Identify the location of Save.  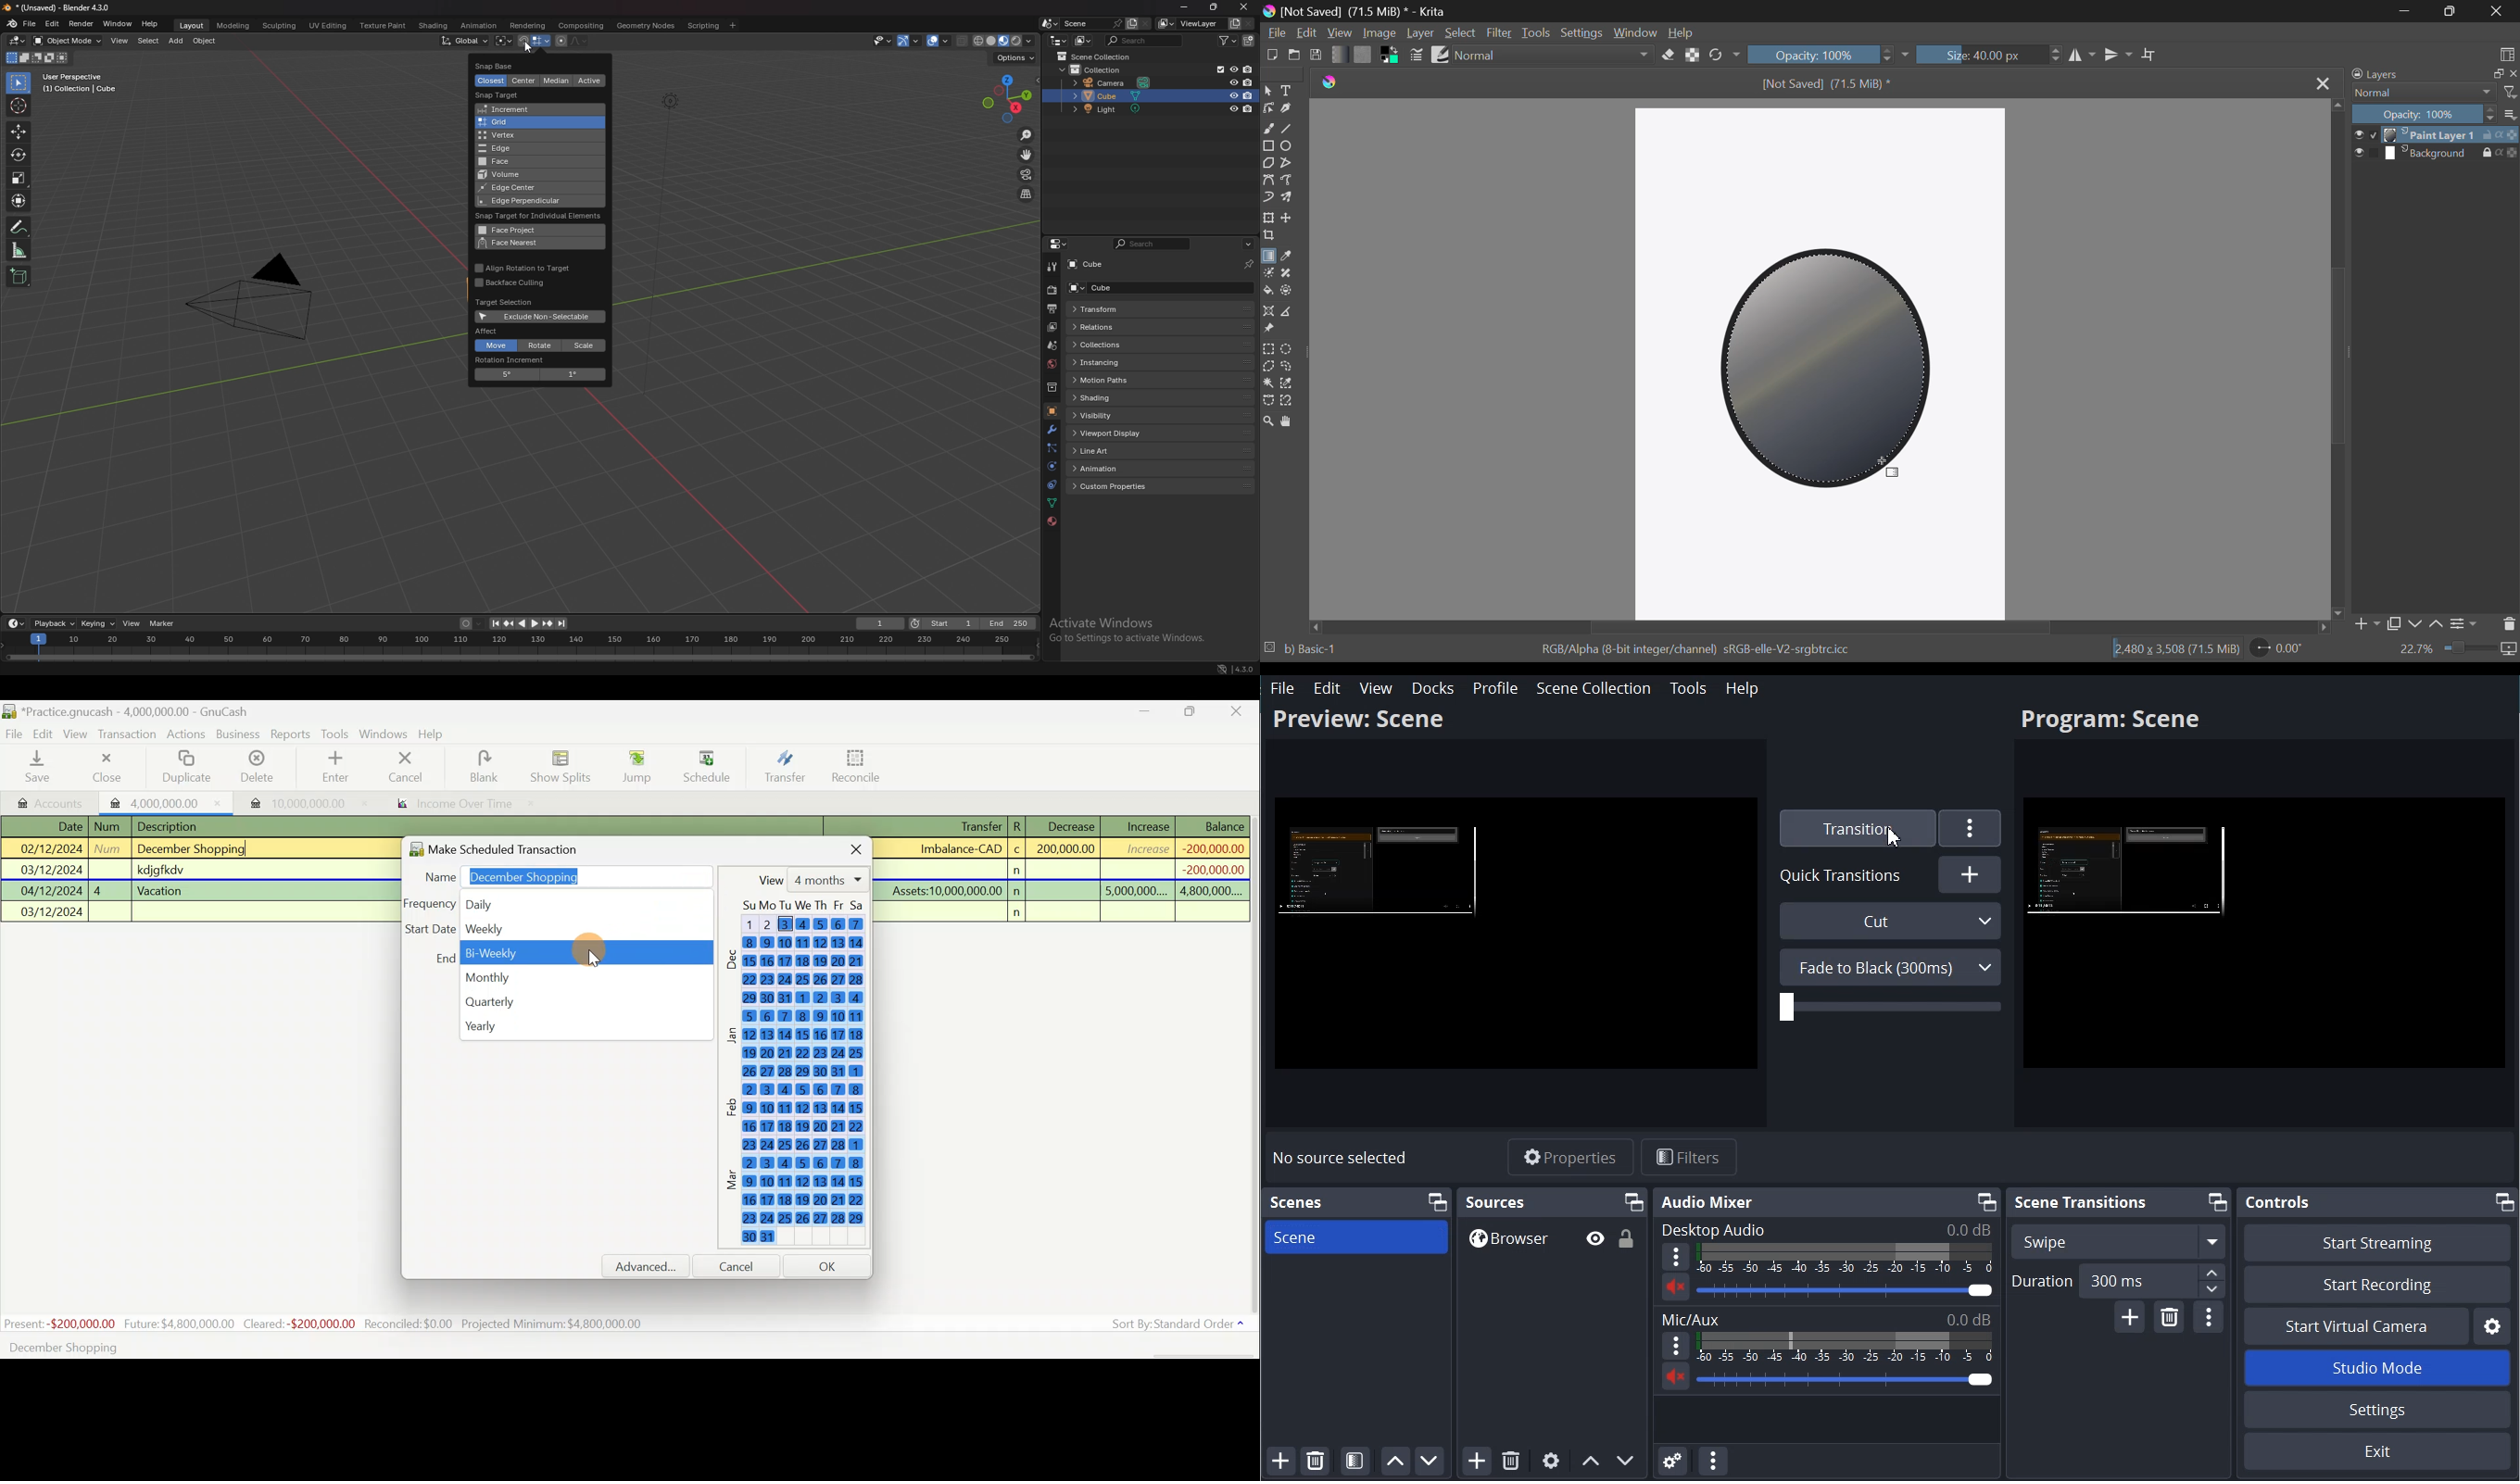
(1316, 55).